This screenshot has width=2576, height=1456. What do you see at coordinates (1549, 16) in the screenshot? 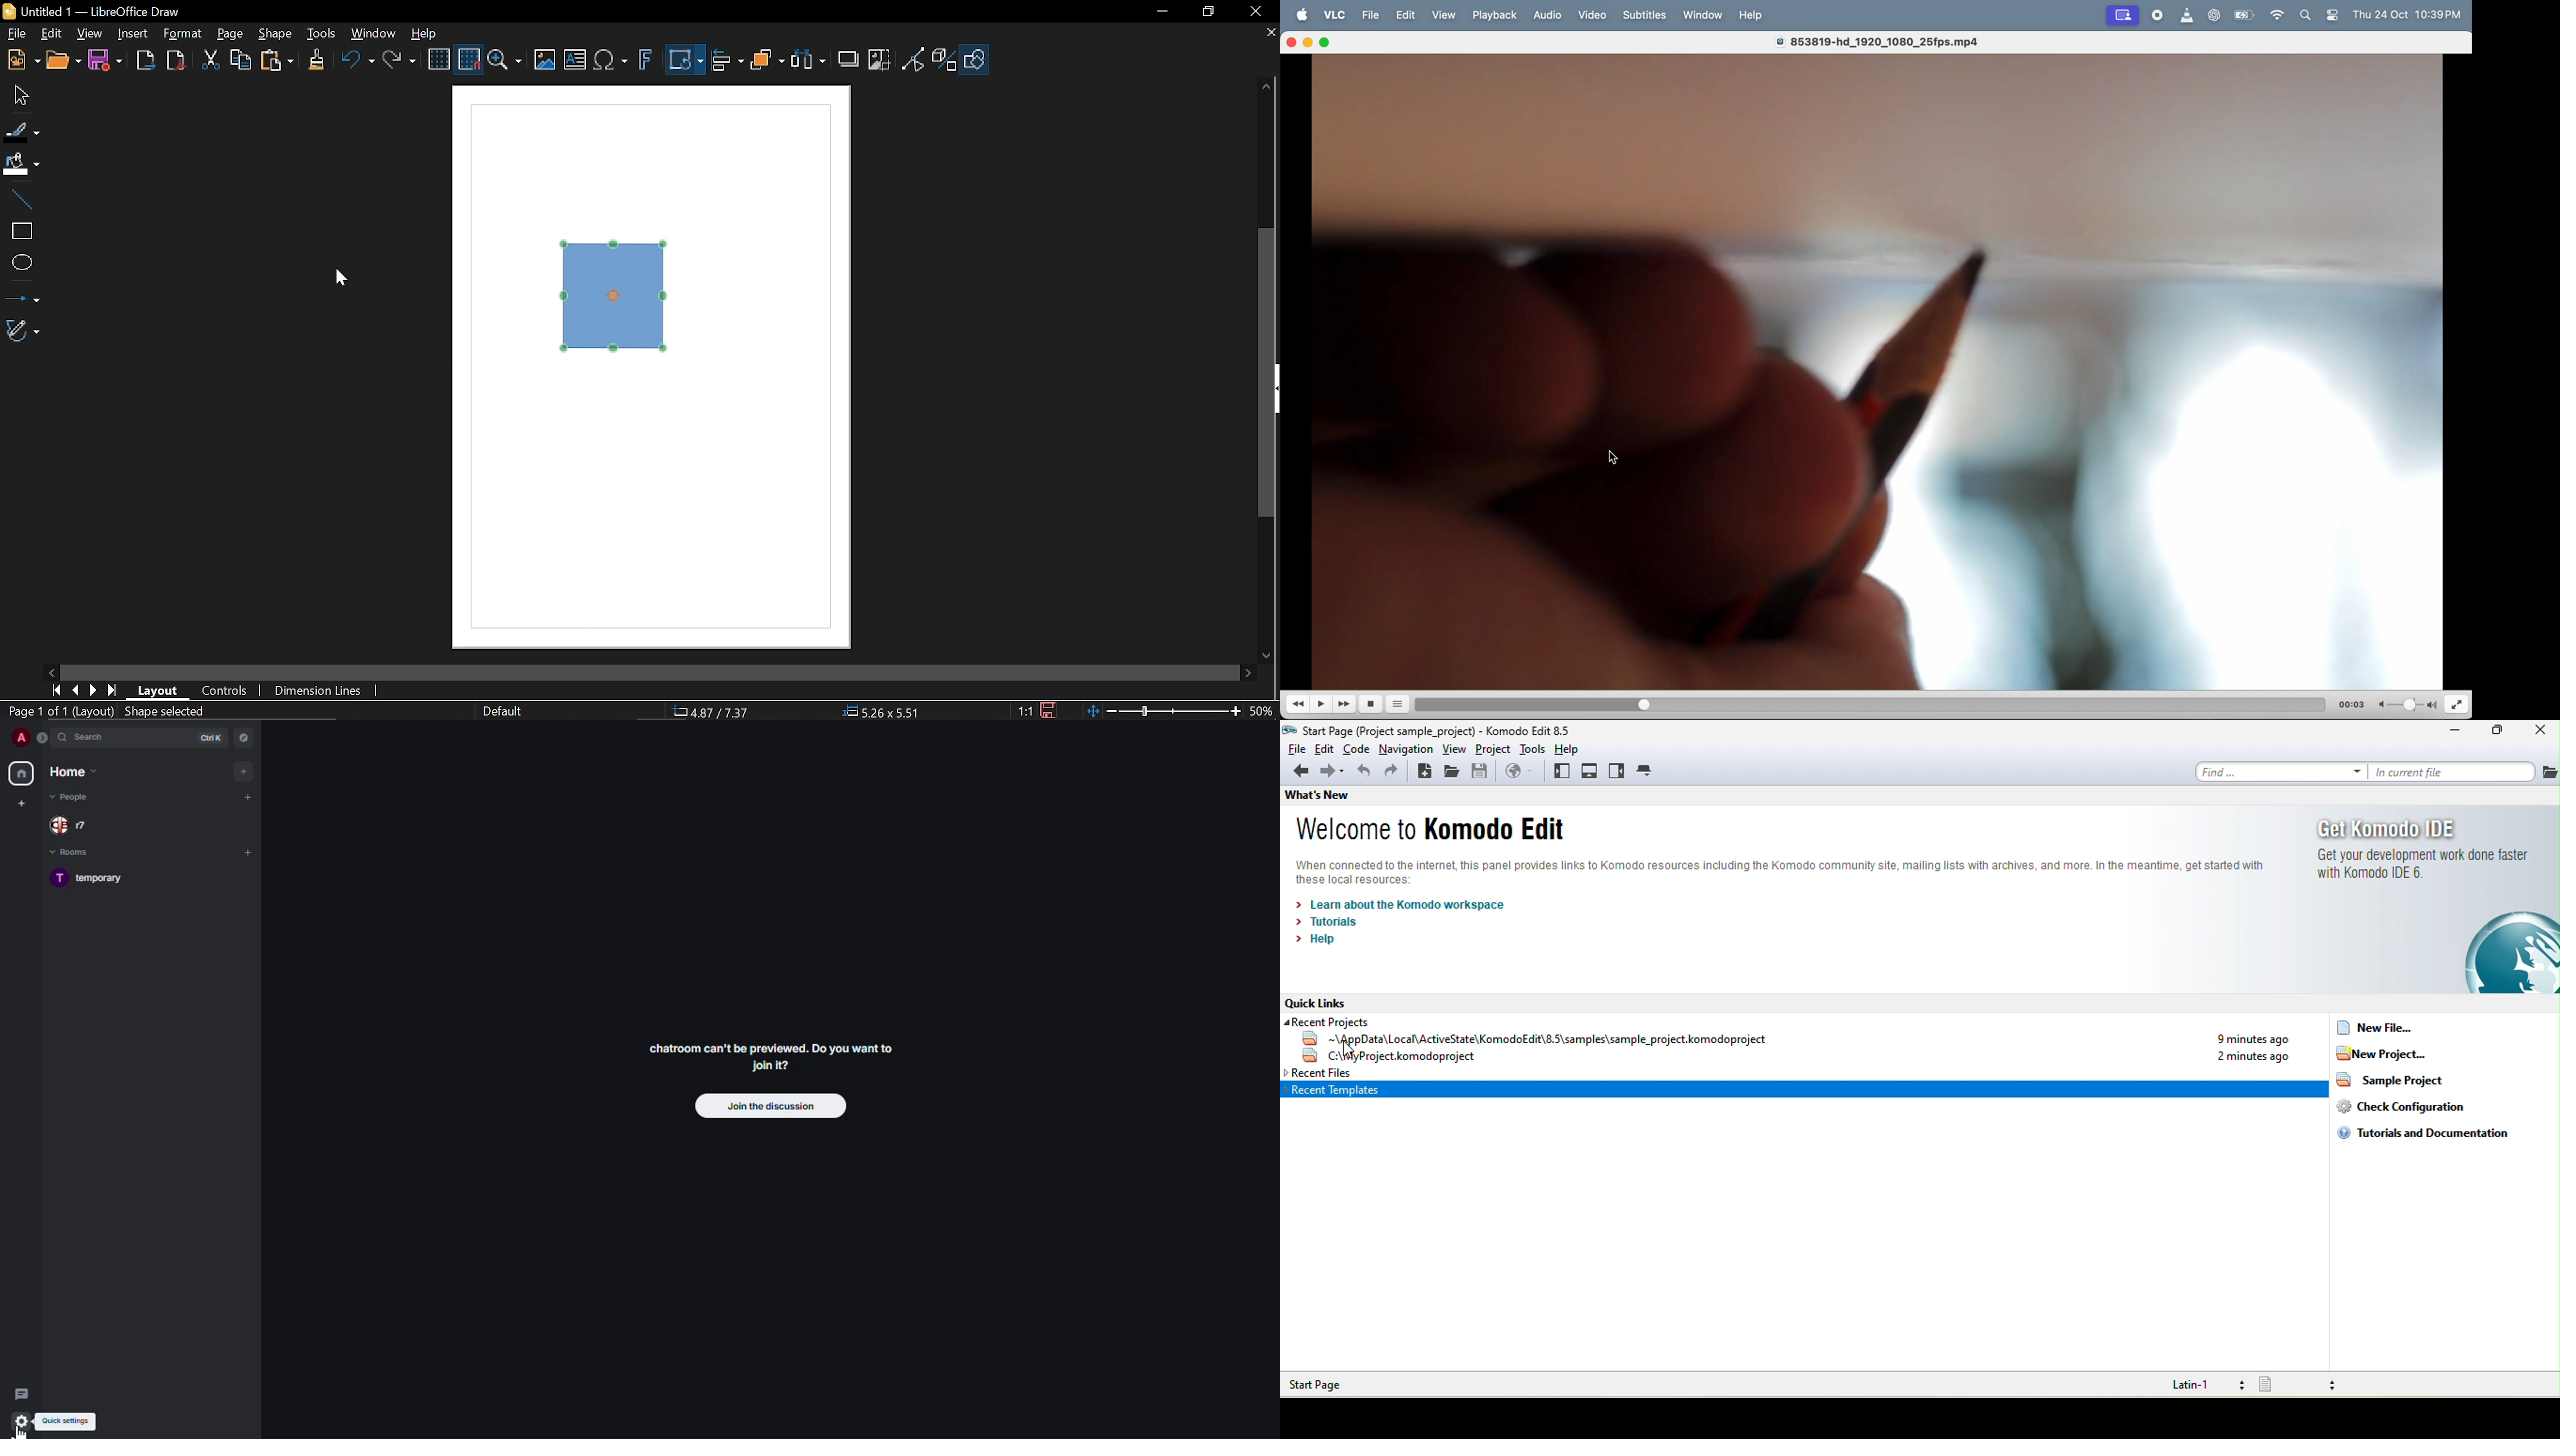
I see `Audio` at bounding box center [1549, 16].